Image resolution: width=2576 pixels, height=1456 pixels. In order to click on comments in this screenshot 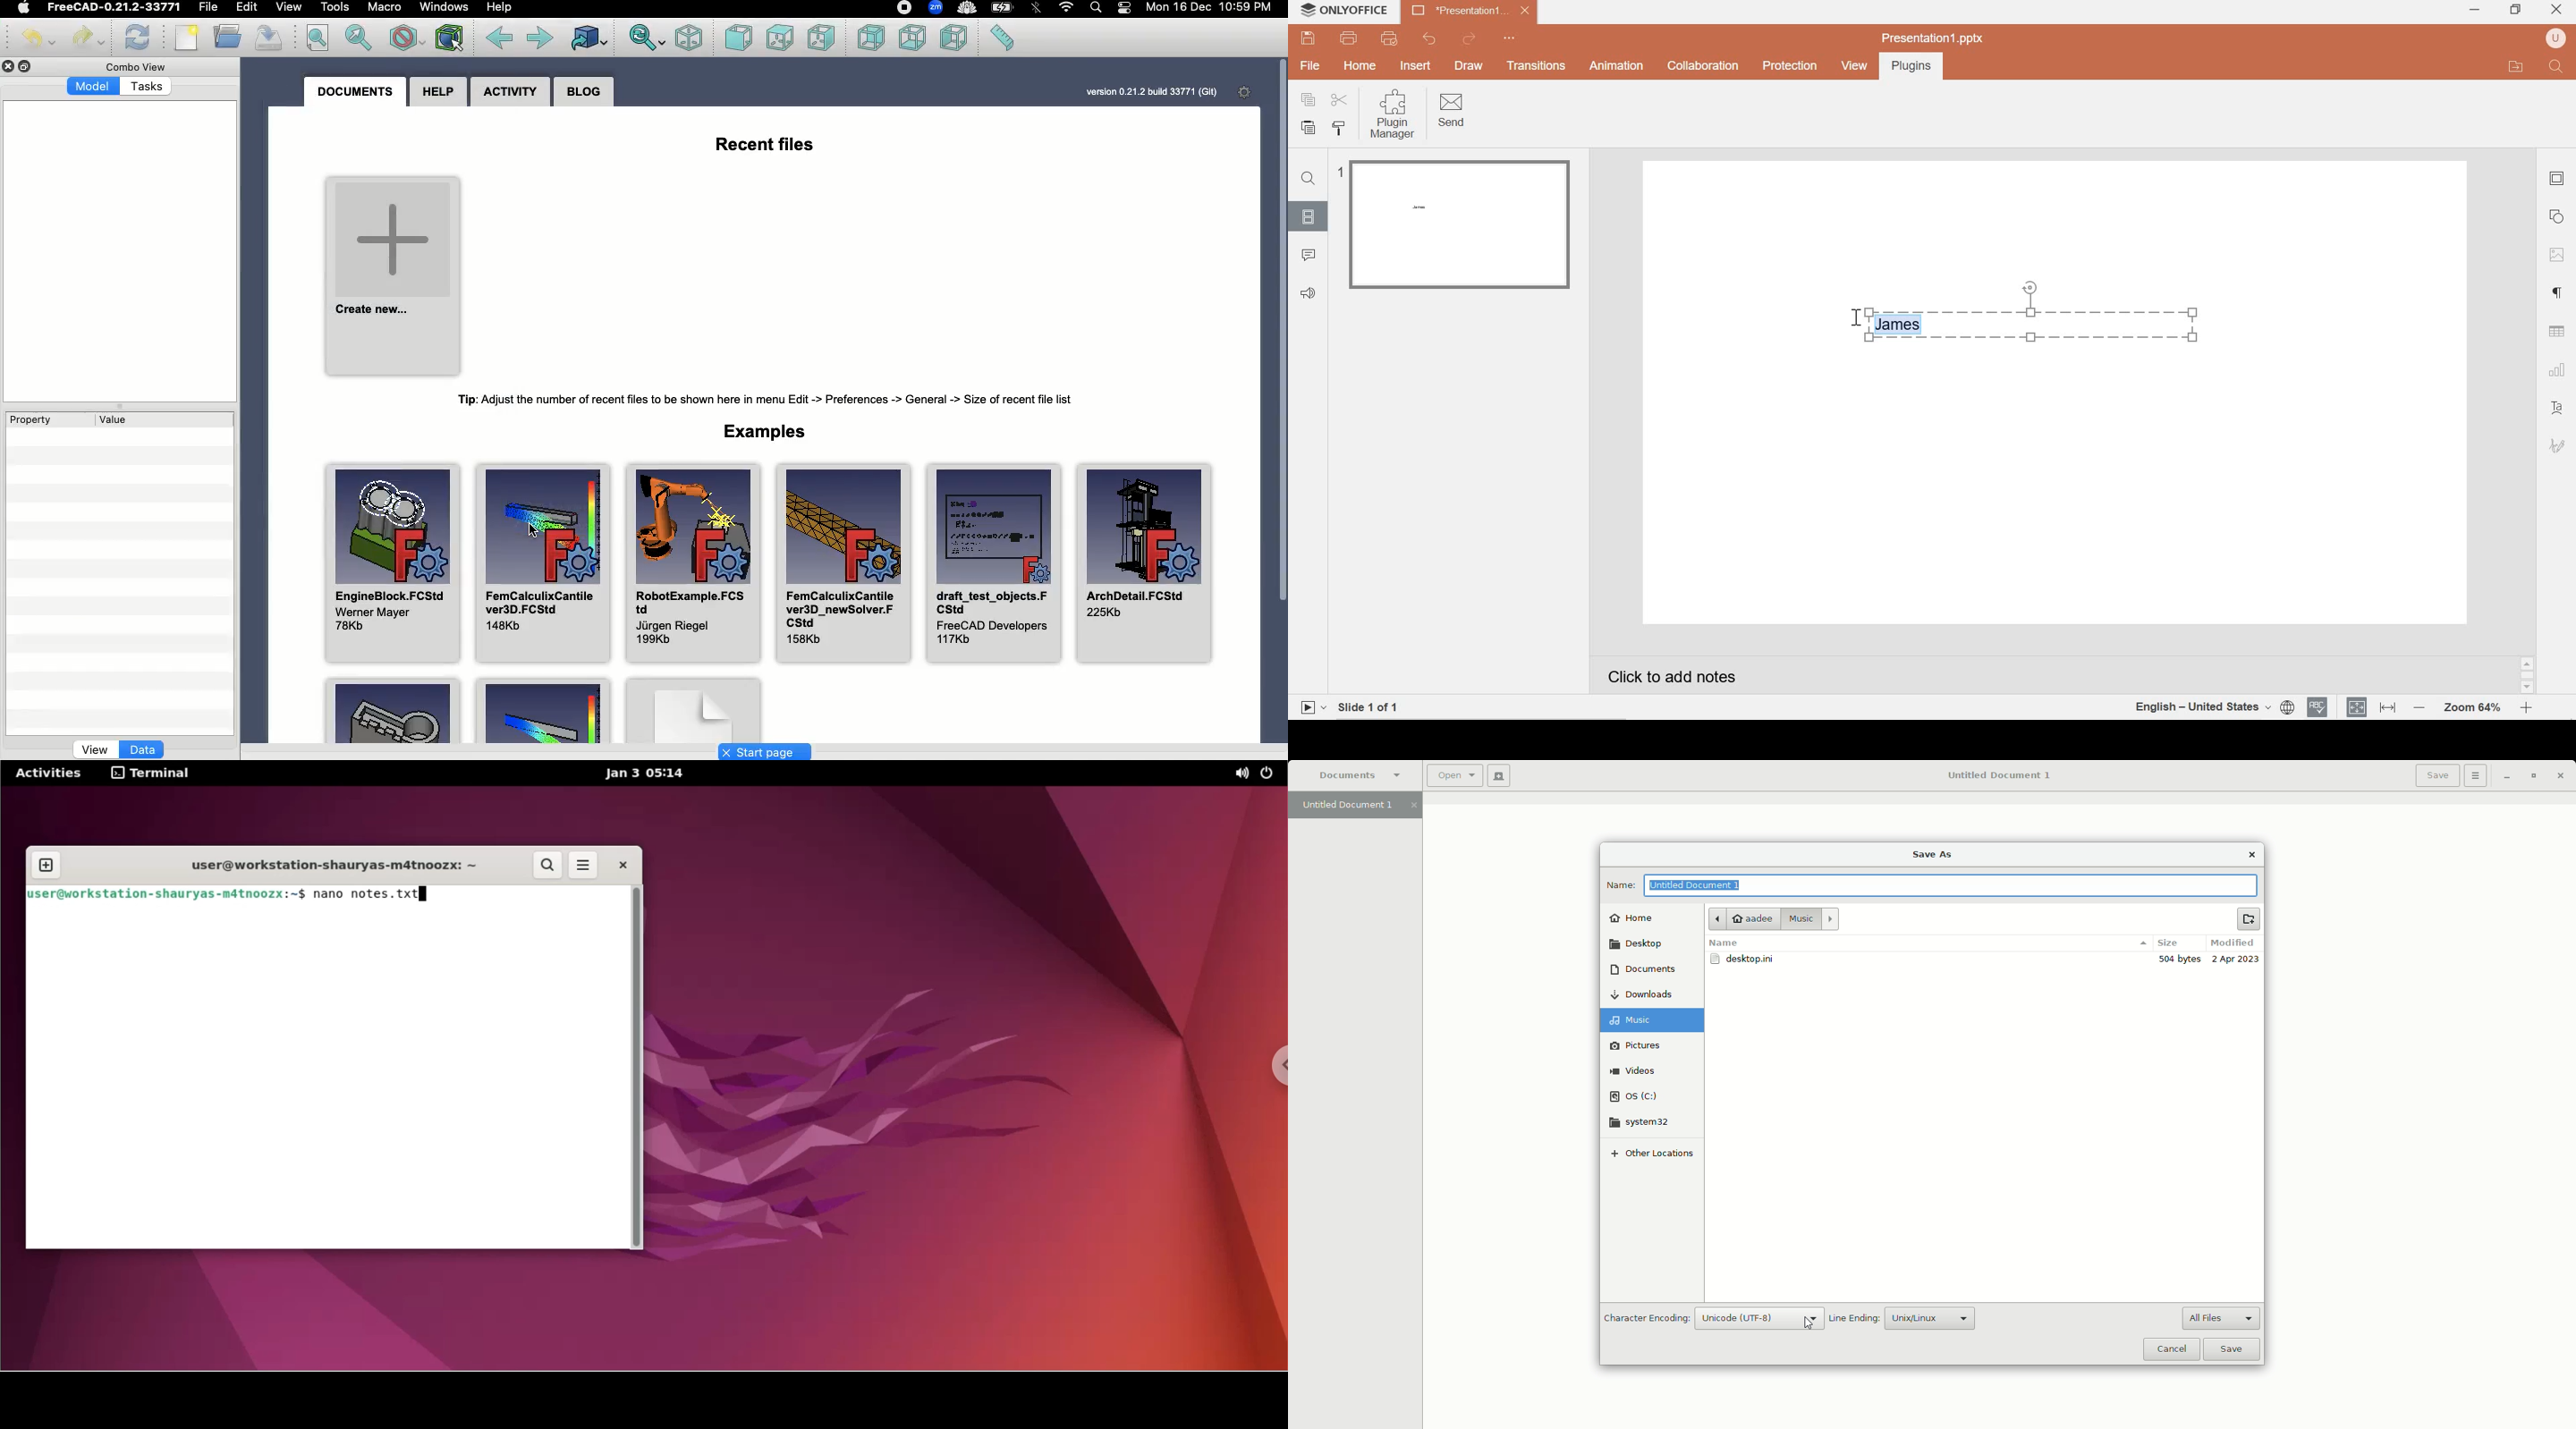, I will do `click(1310, 256)`.